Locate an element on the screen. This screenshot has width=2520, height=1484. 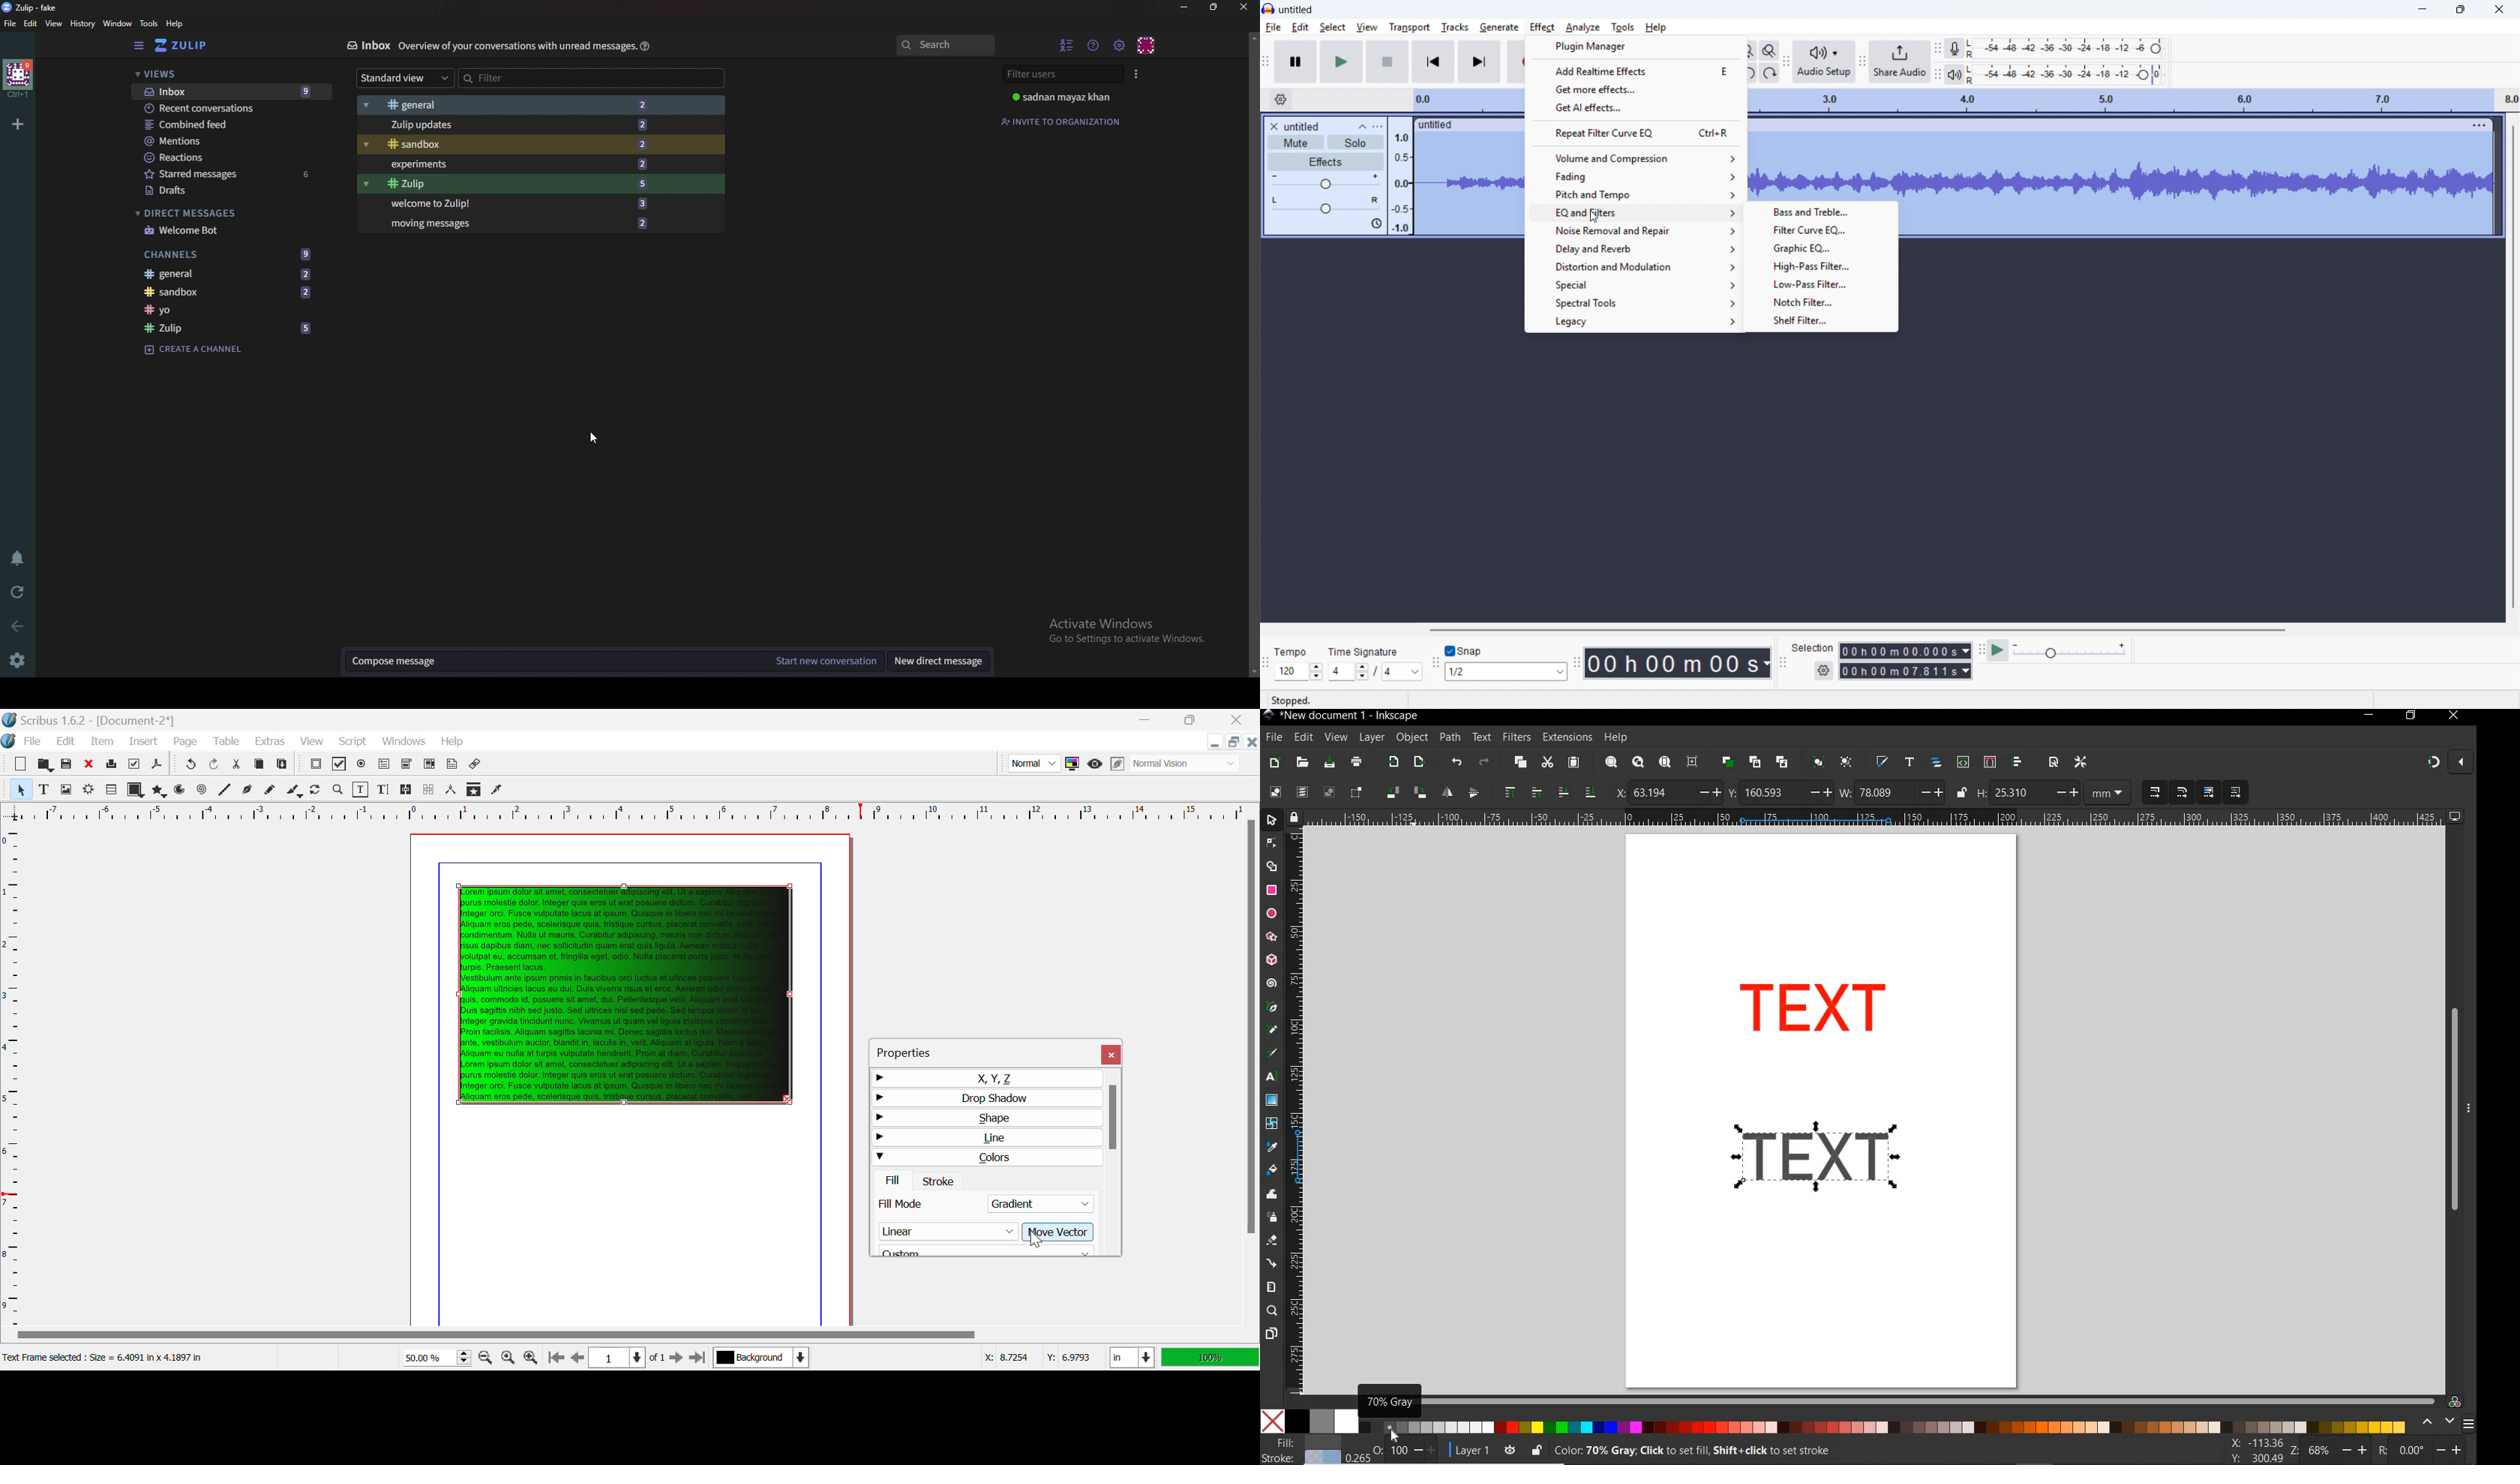
special  is located at coordinates (1634, 284).